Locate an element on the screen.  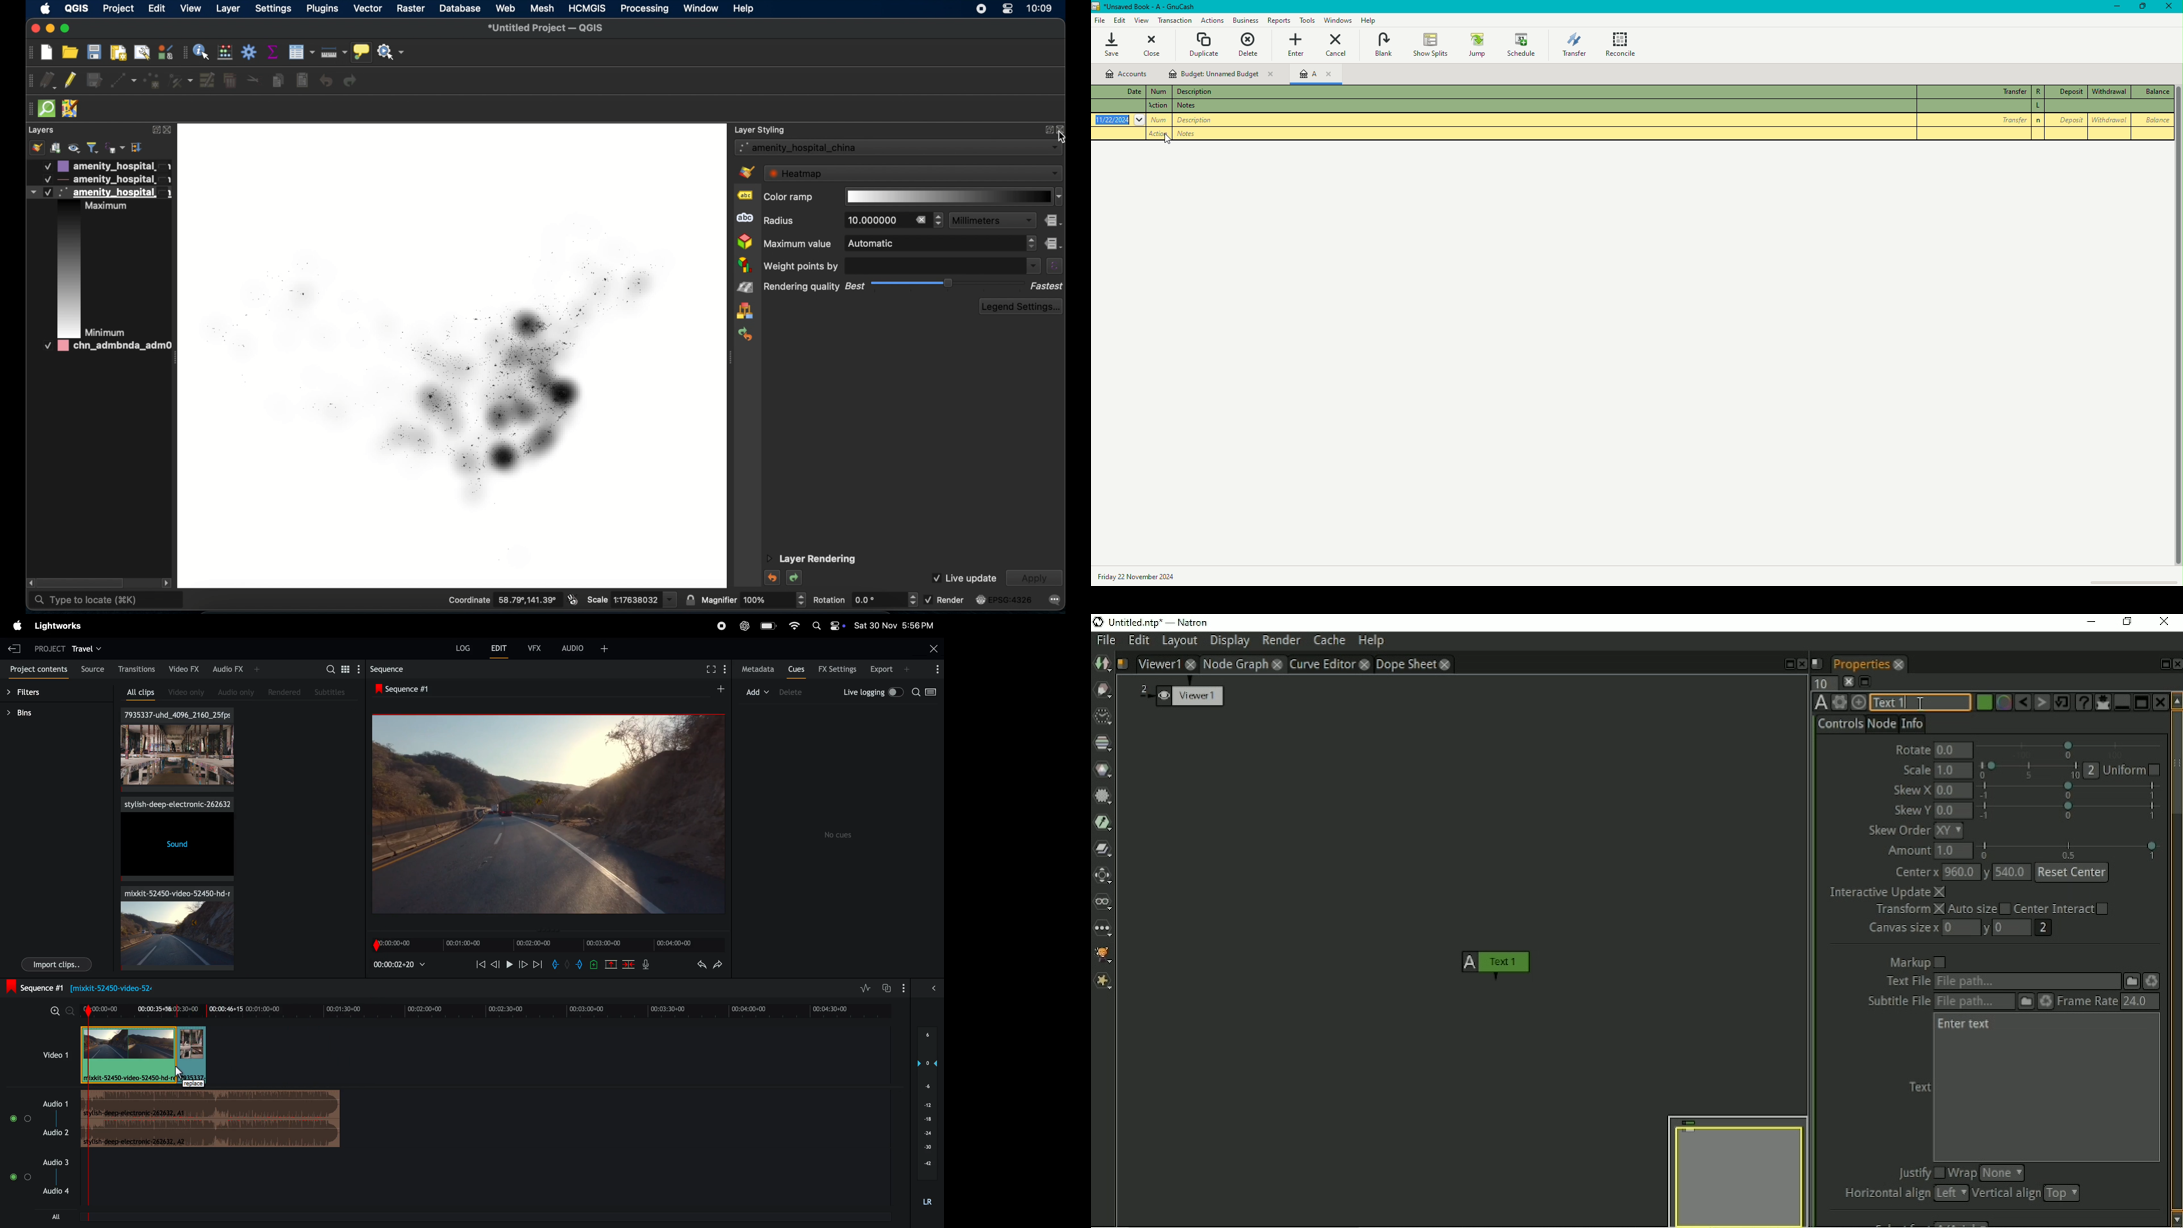
next frame is located at coordinates (523, 965).